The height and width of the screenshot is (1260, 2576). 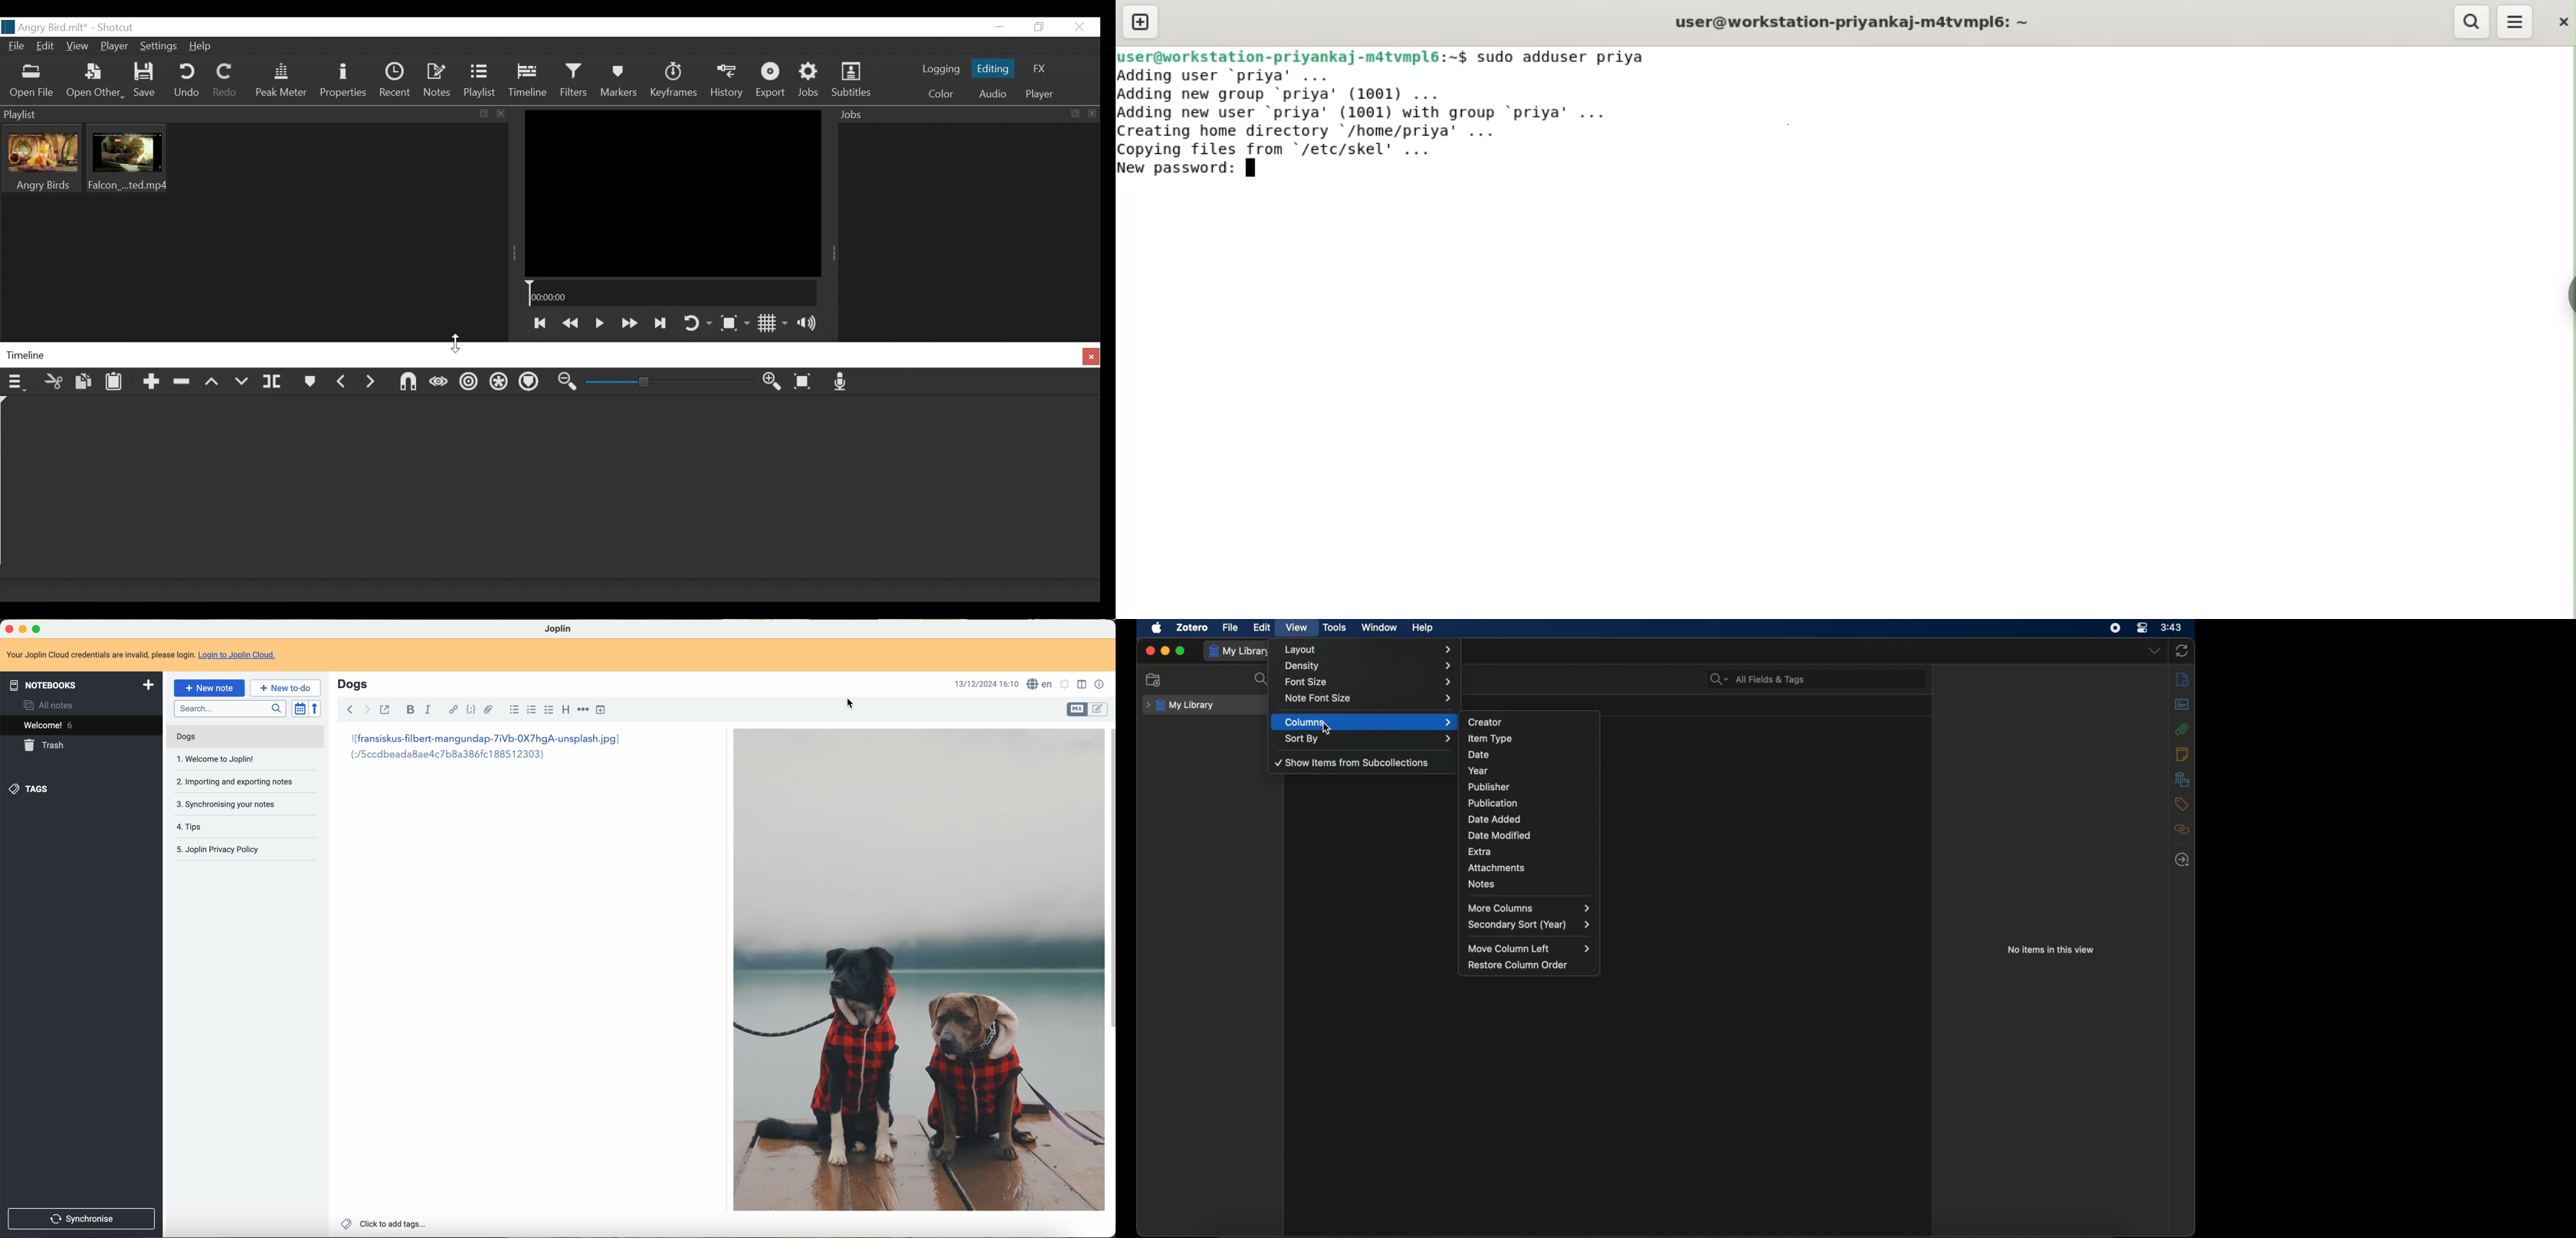 I want to click on FX, so click(x=1038, y=69).